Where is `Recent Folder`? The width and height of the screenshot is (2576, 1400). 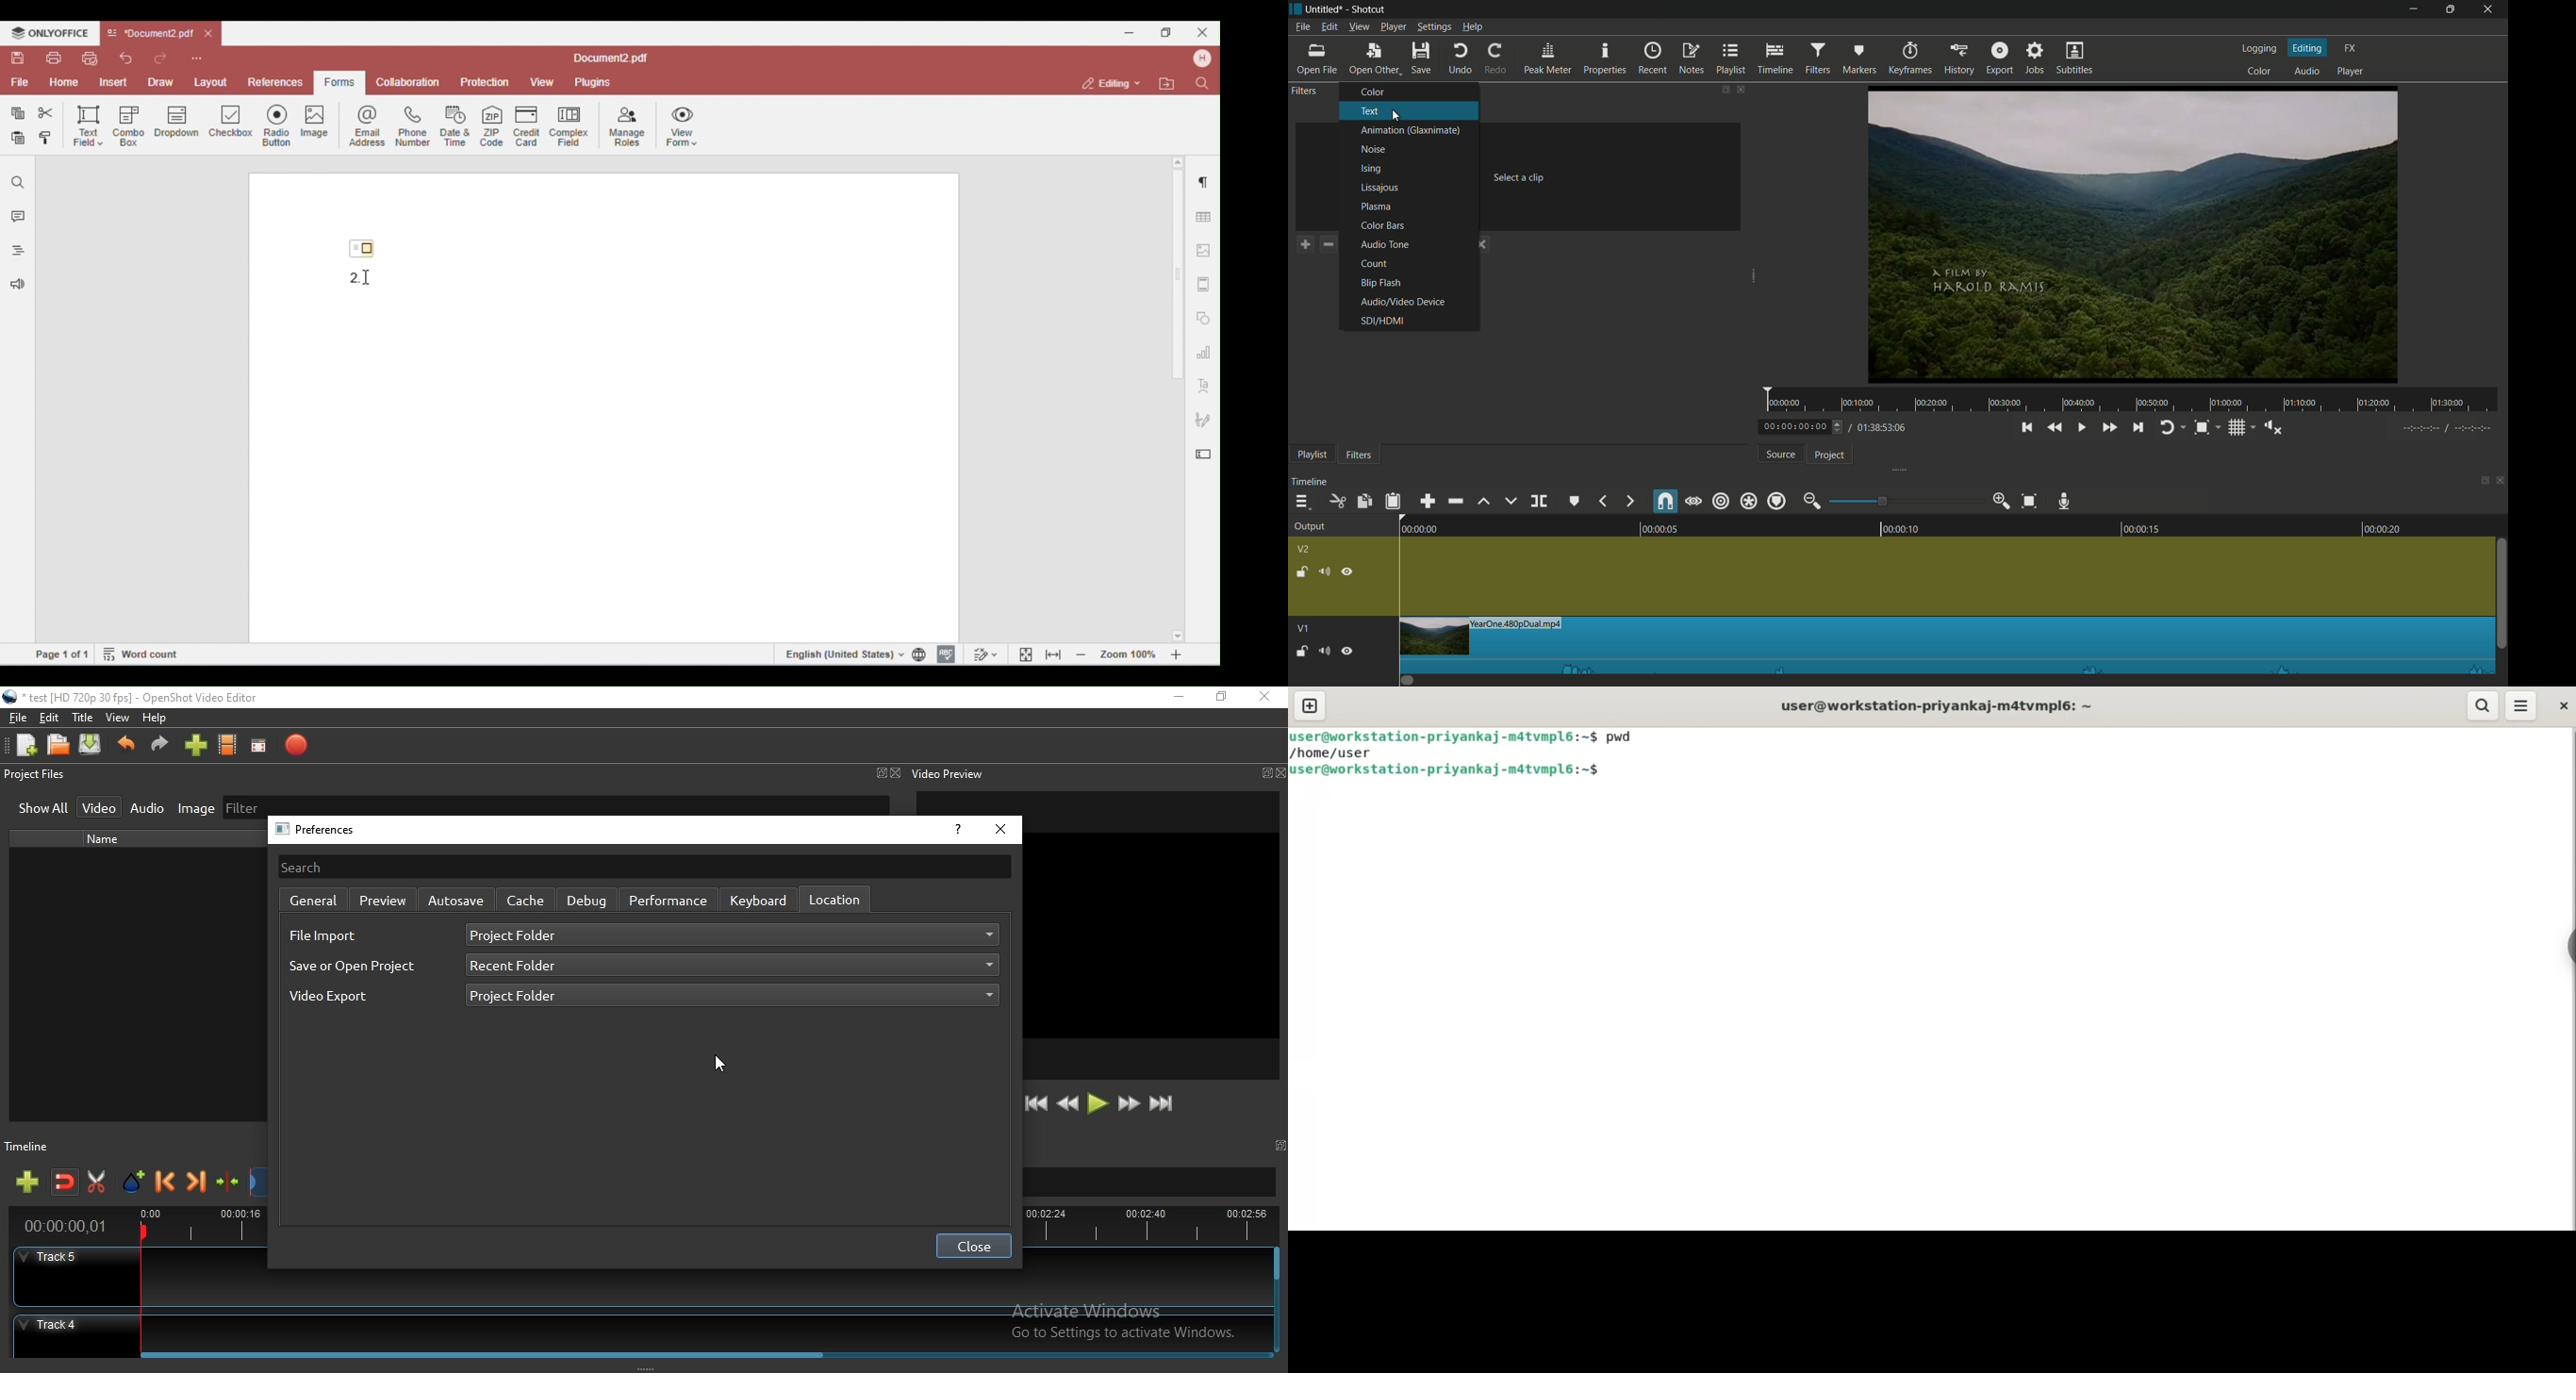 Recent Folder is located at coordinates (731, 967).